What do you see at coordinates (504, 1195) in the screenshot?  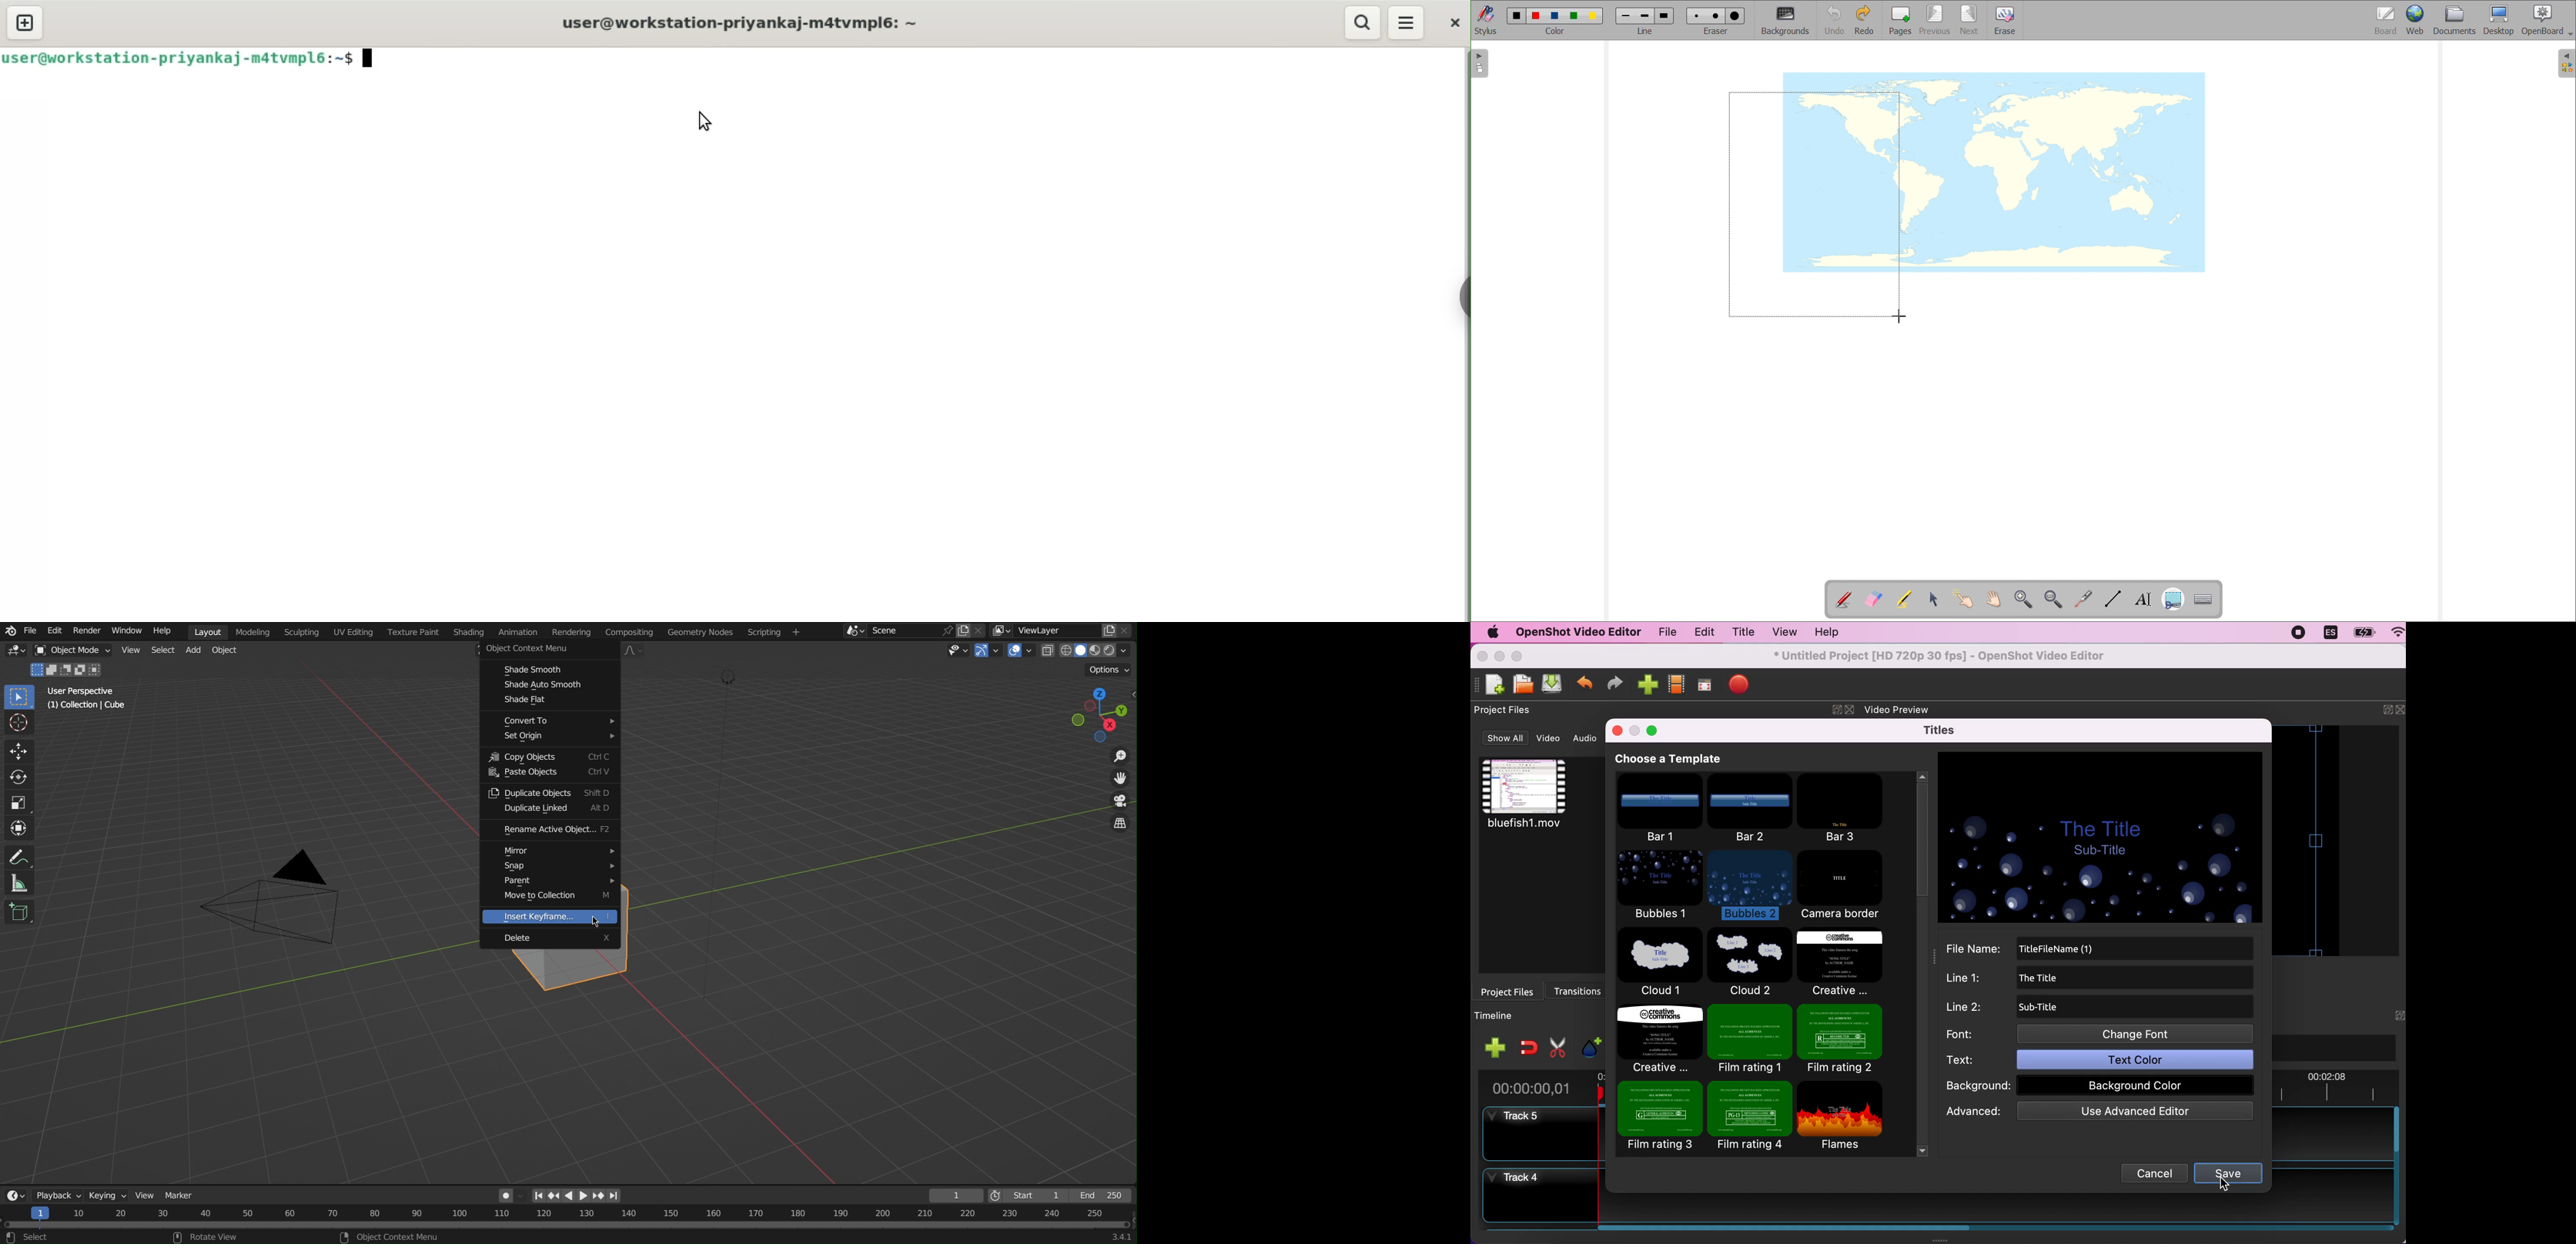 I see `Auto Keying` at bounding box center [504, 1195].